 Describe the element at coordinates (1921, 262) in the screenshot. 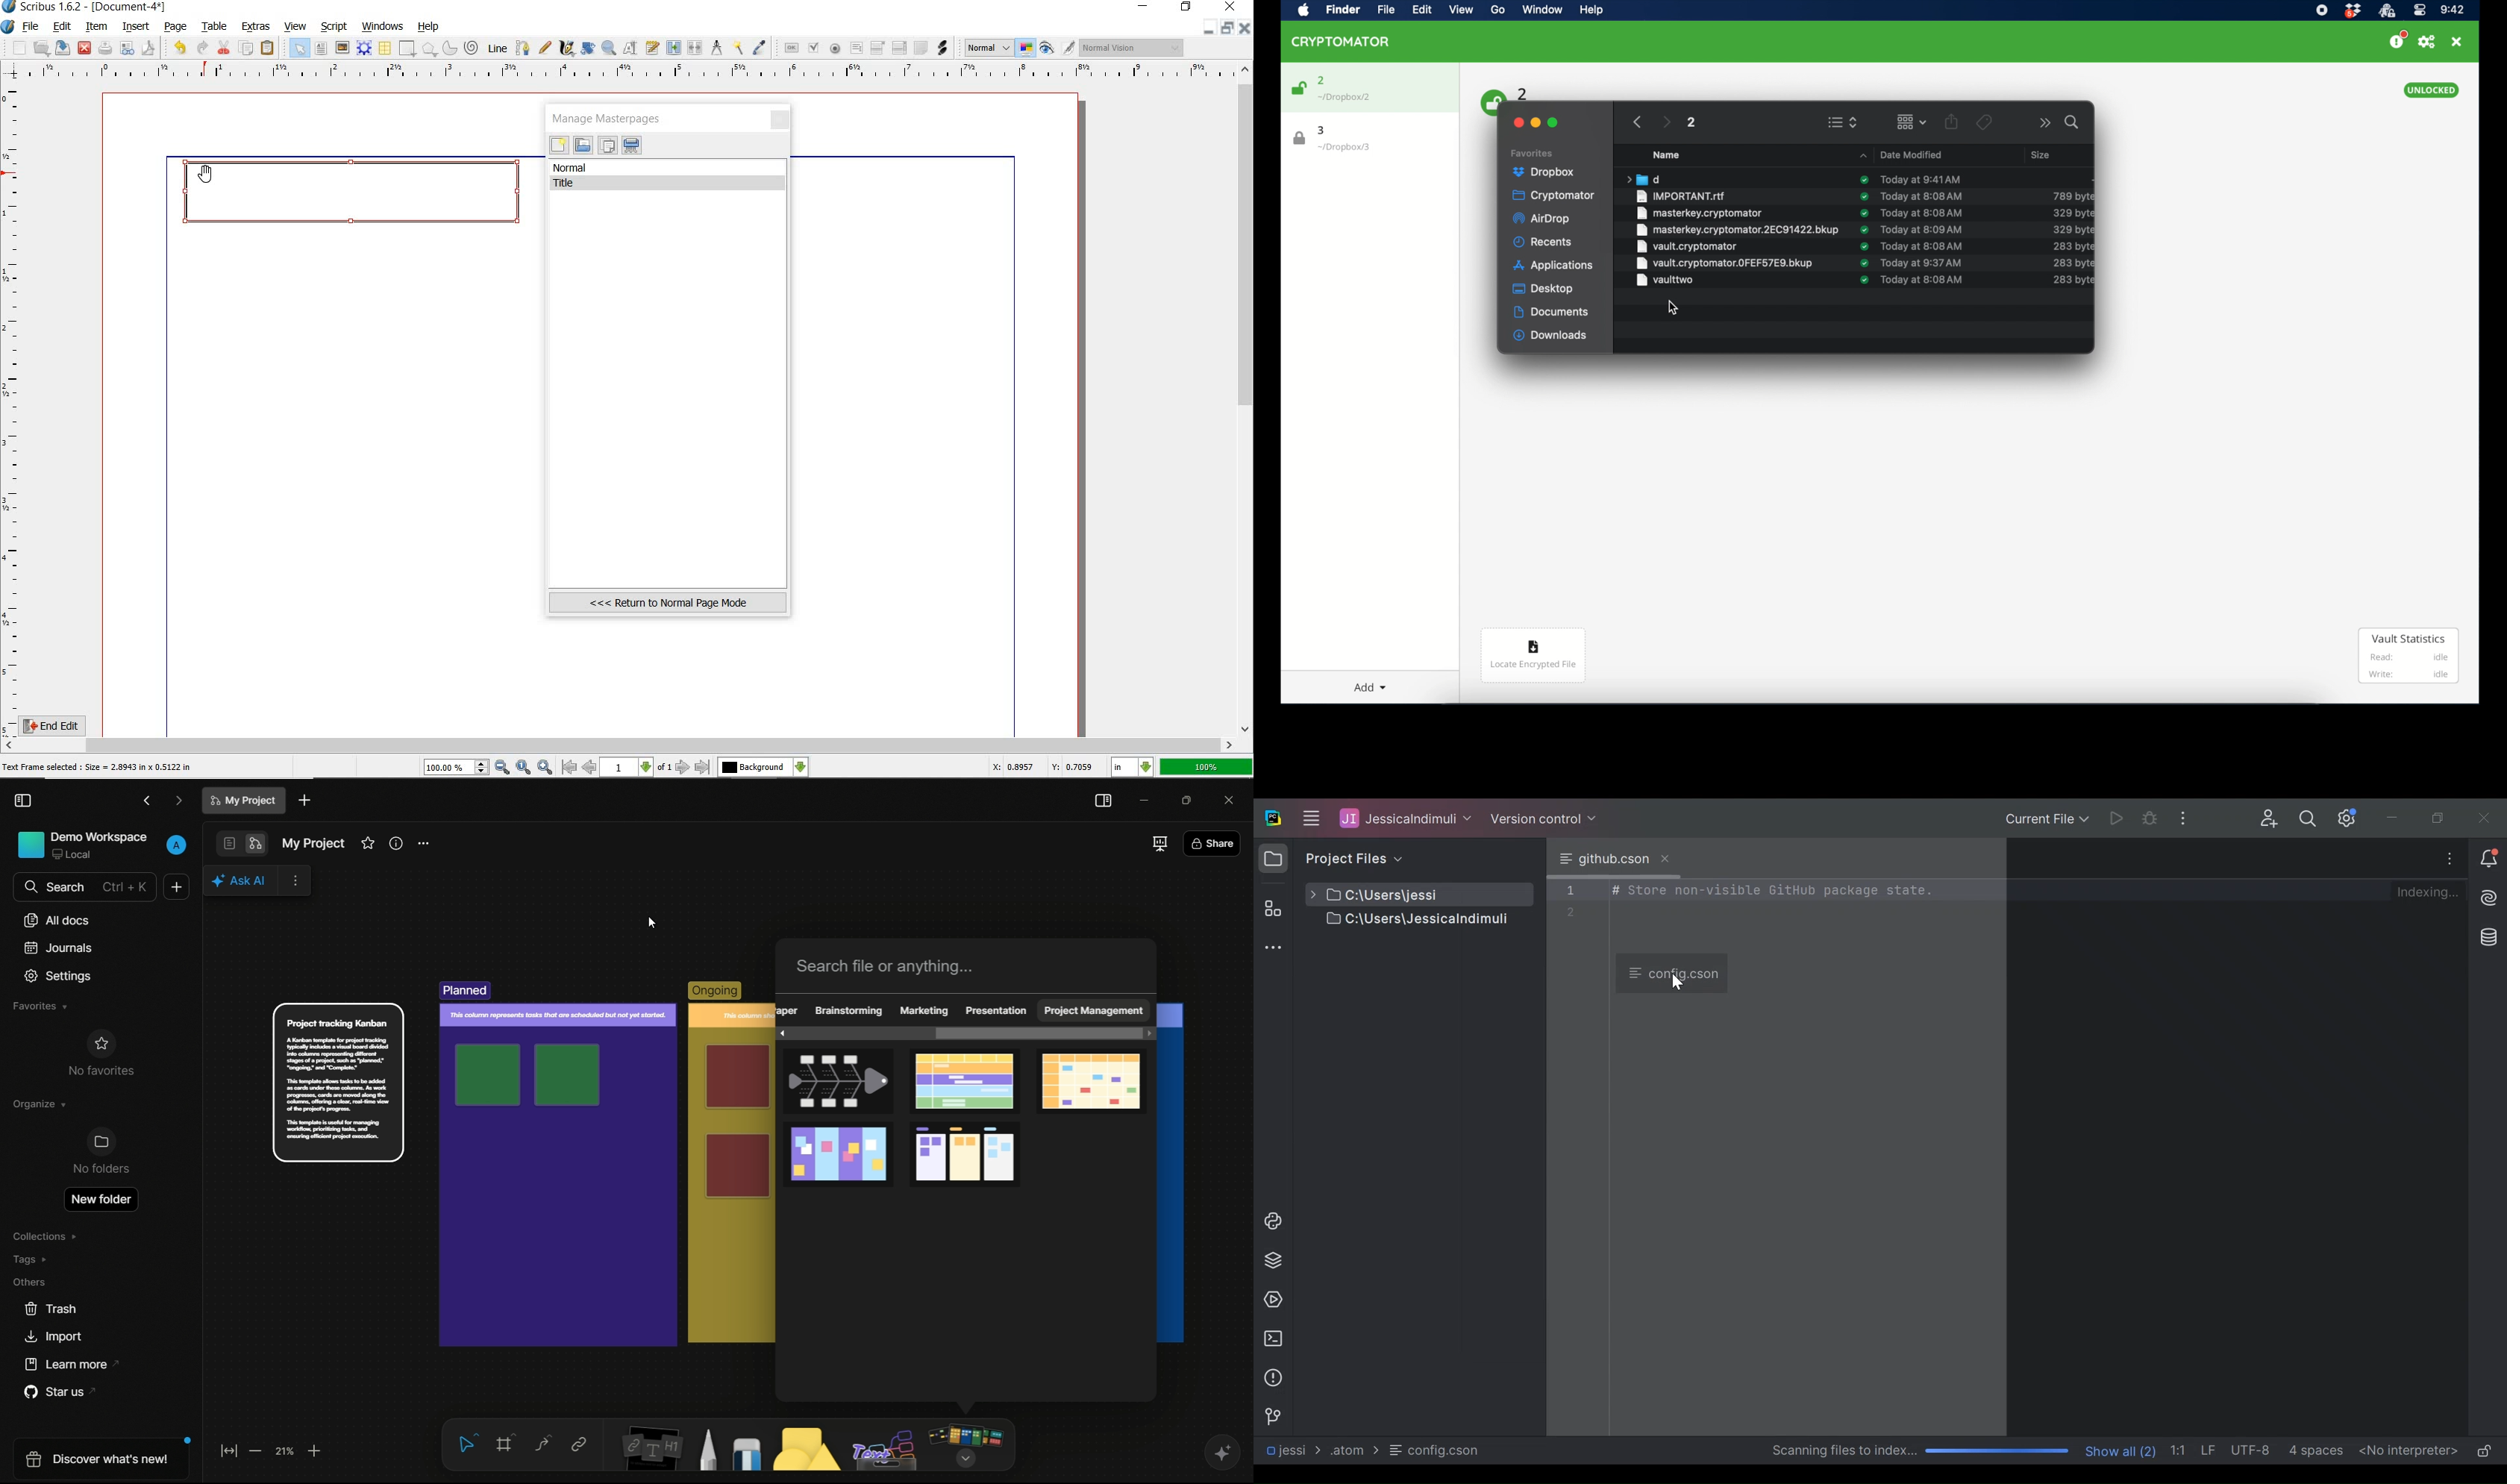

I see `date` at that location.